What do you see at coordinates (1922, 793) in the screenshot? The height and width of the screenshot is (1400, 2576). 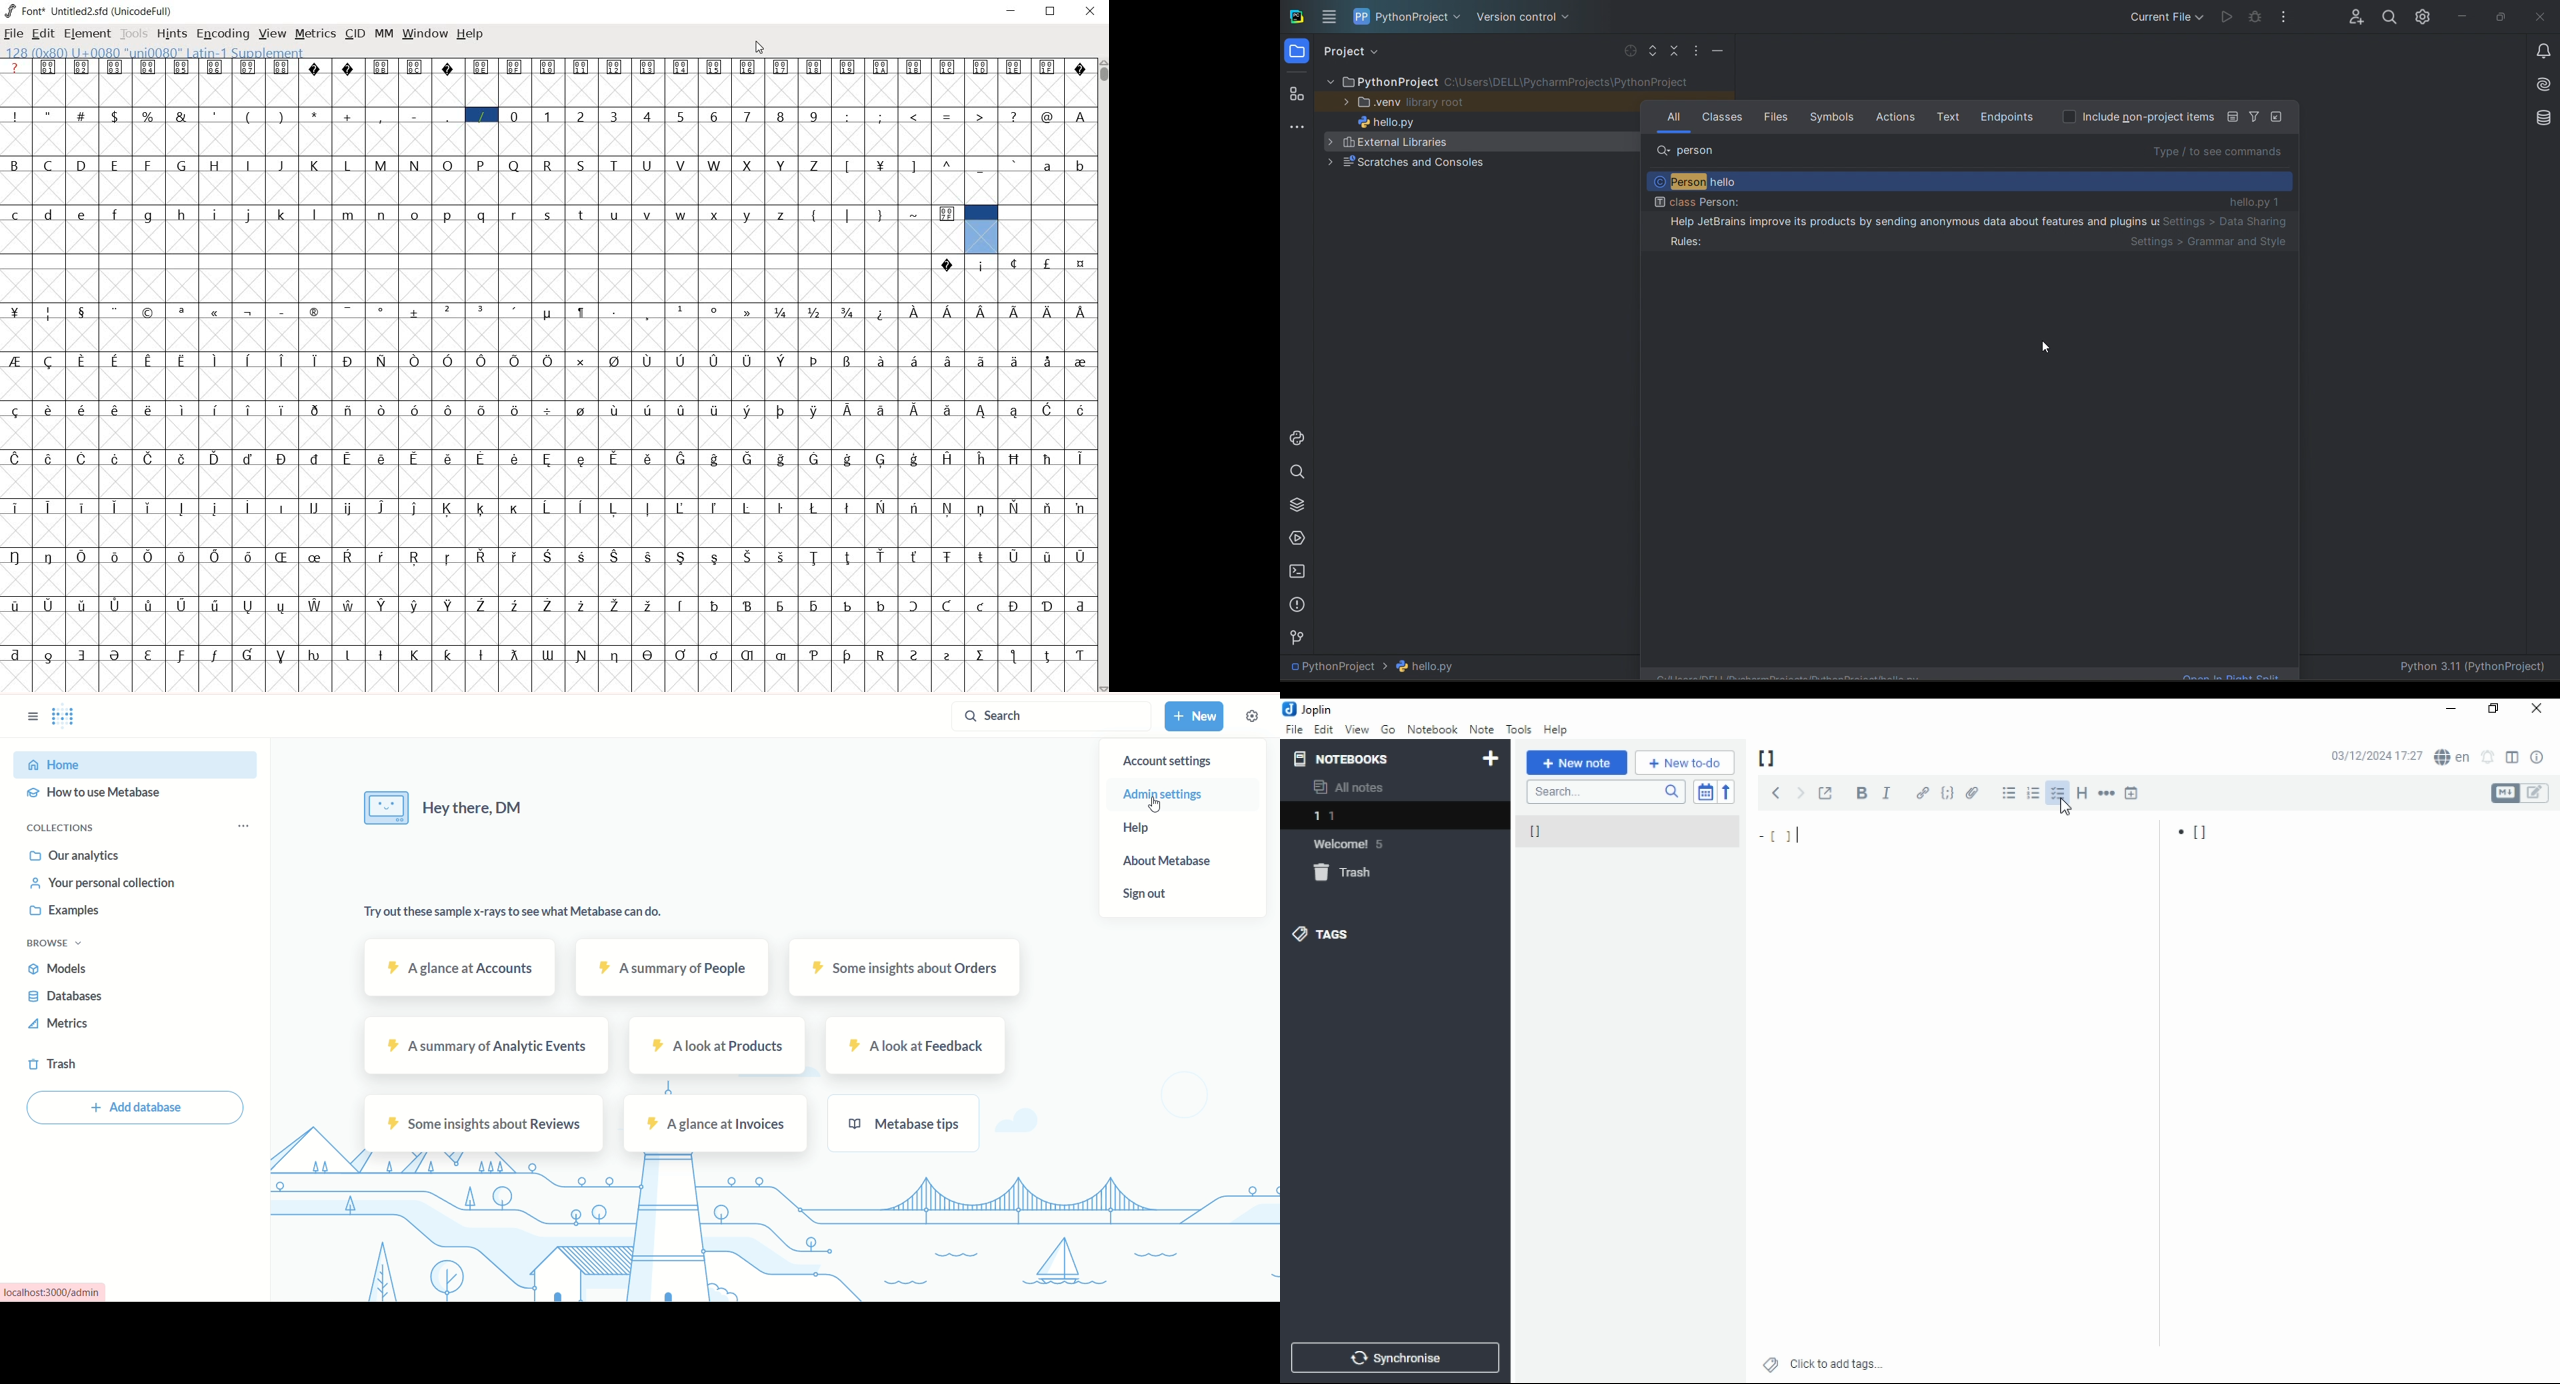 I see `hyperlink` at bounding box center [1922, 793].